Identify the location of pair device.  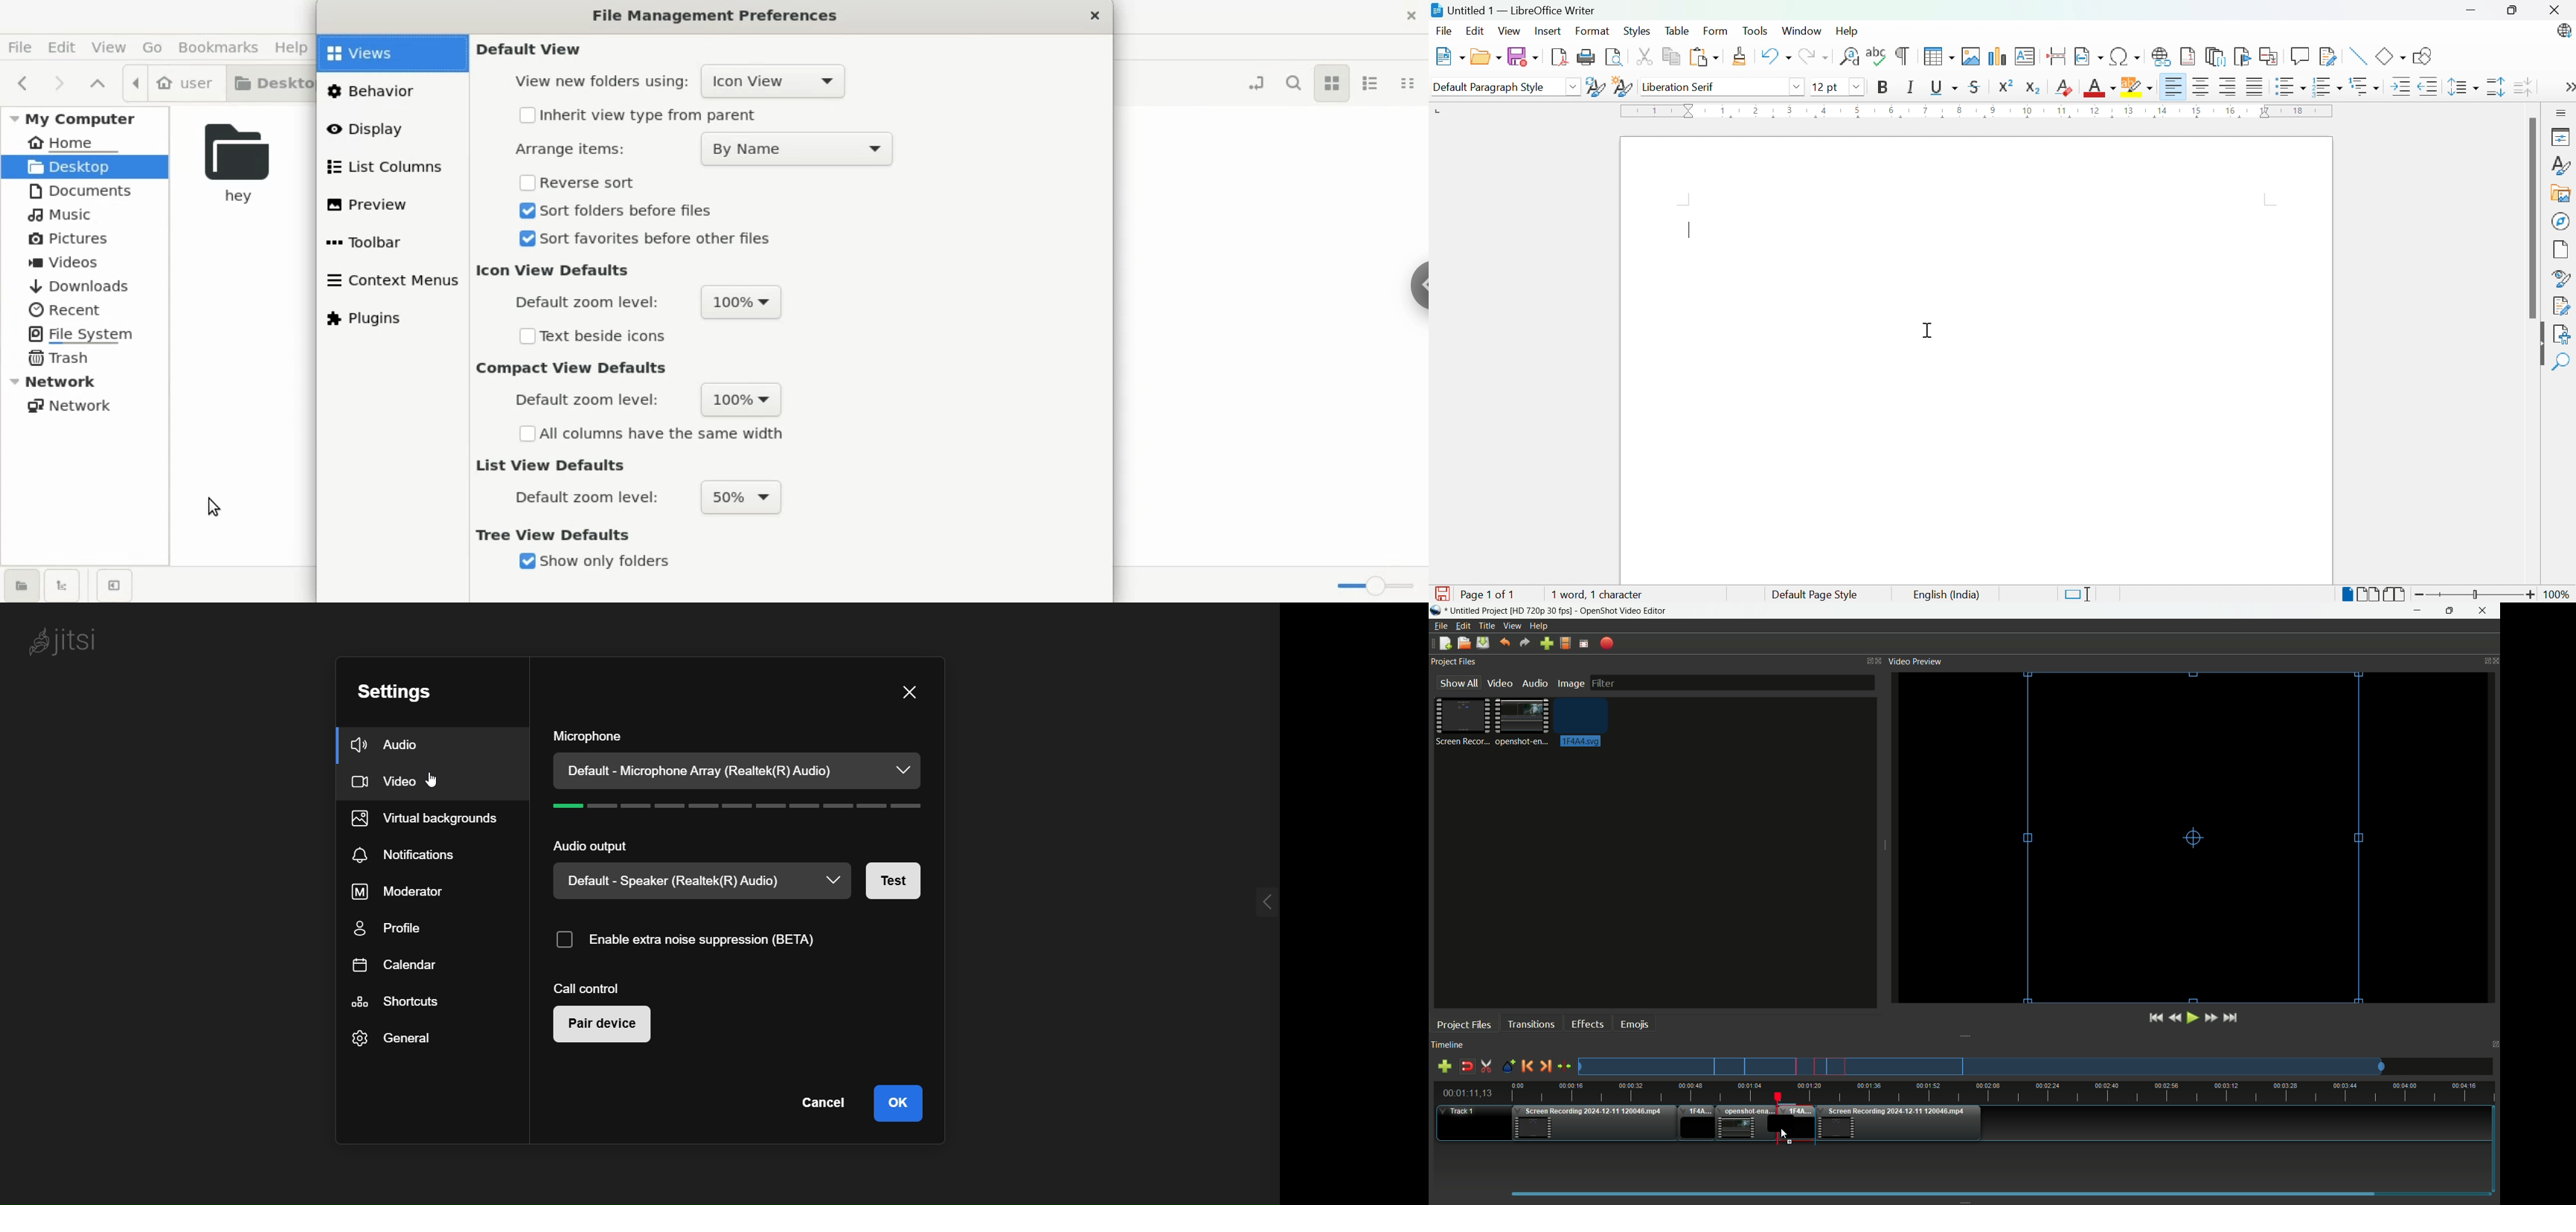
(603, 1024).